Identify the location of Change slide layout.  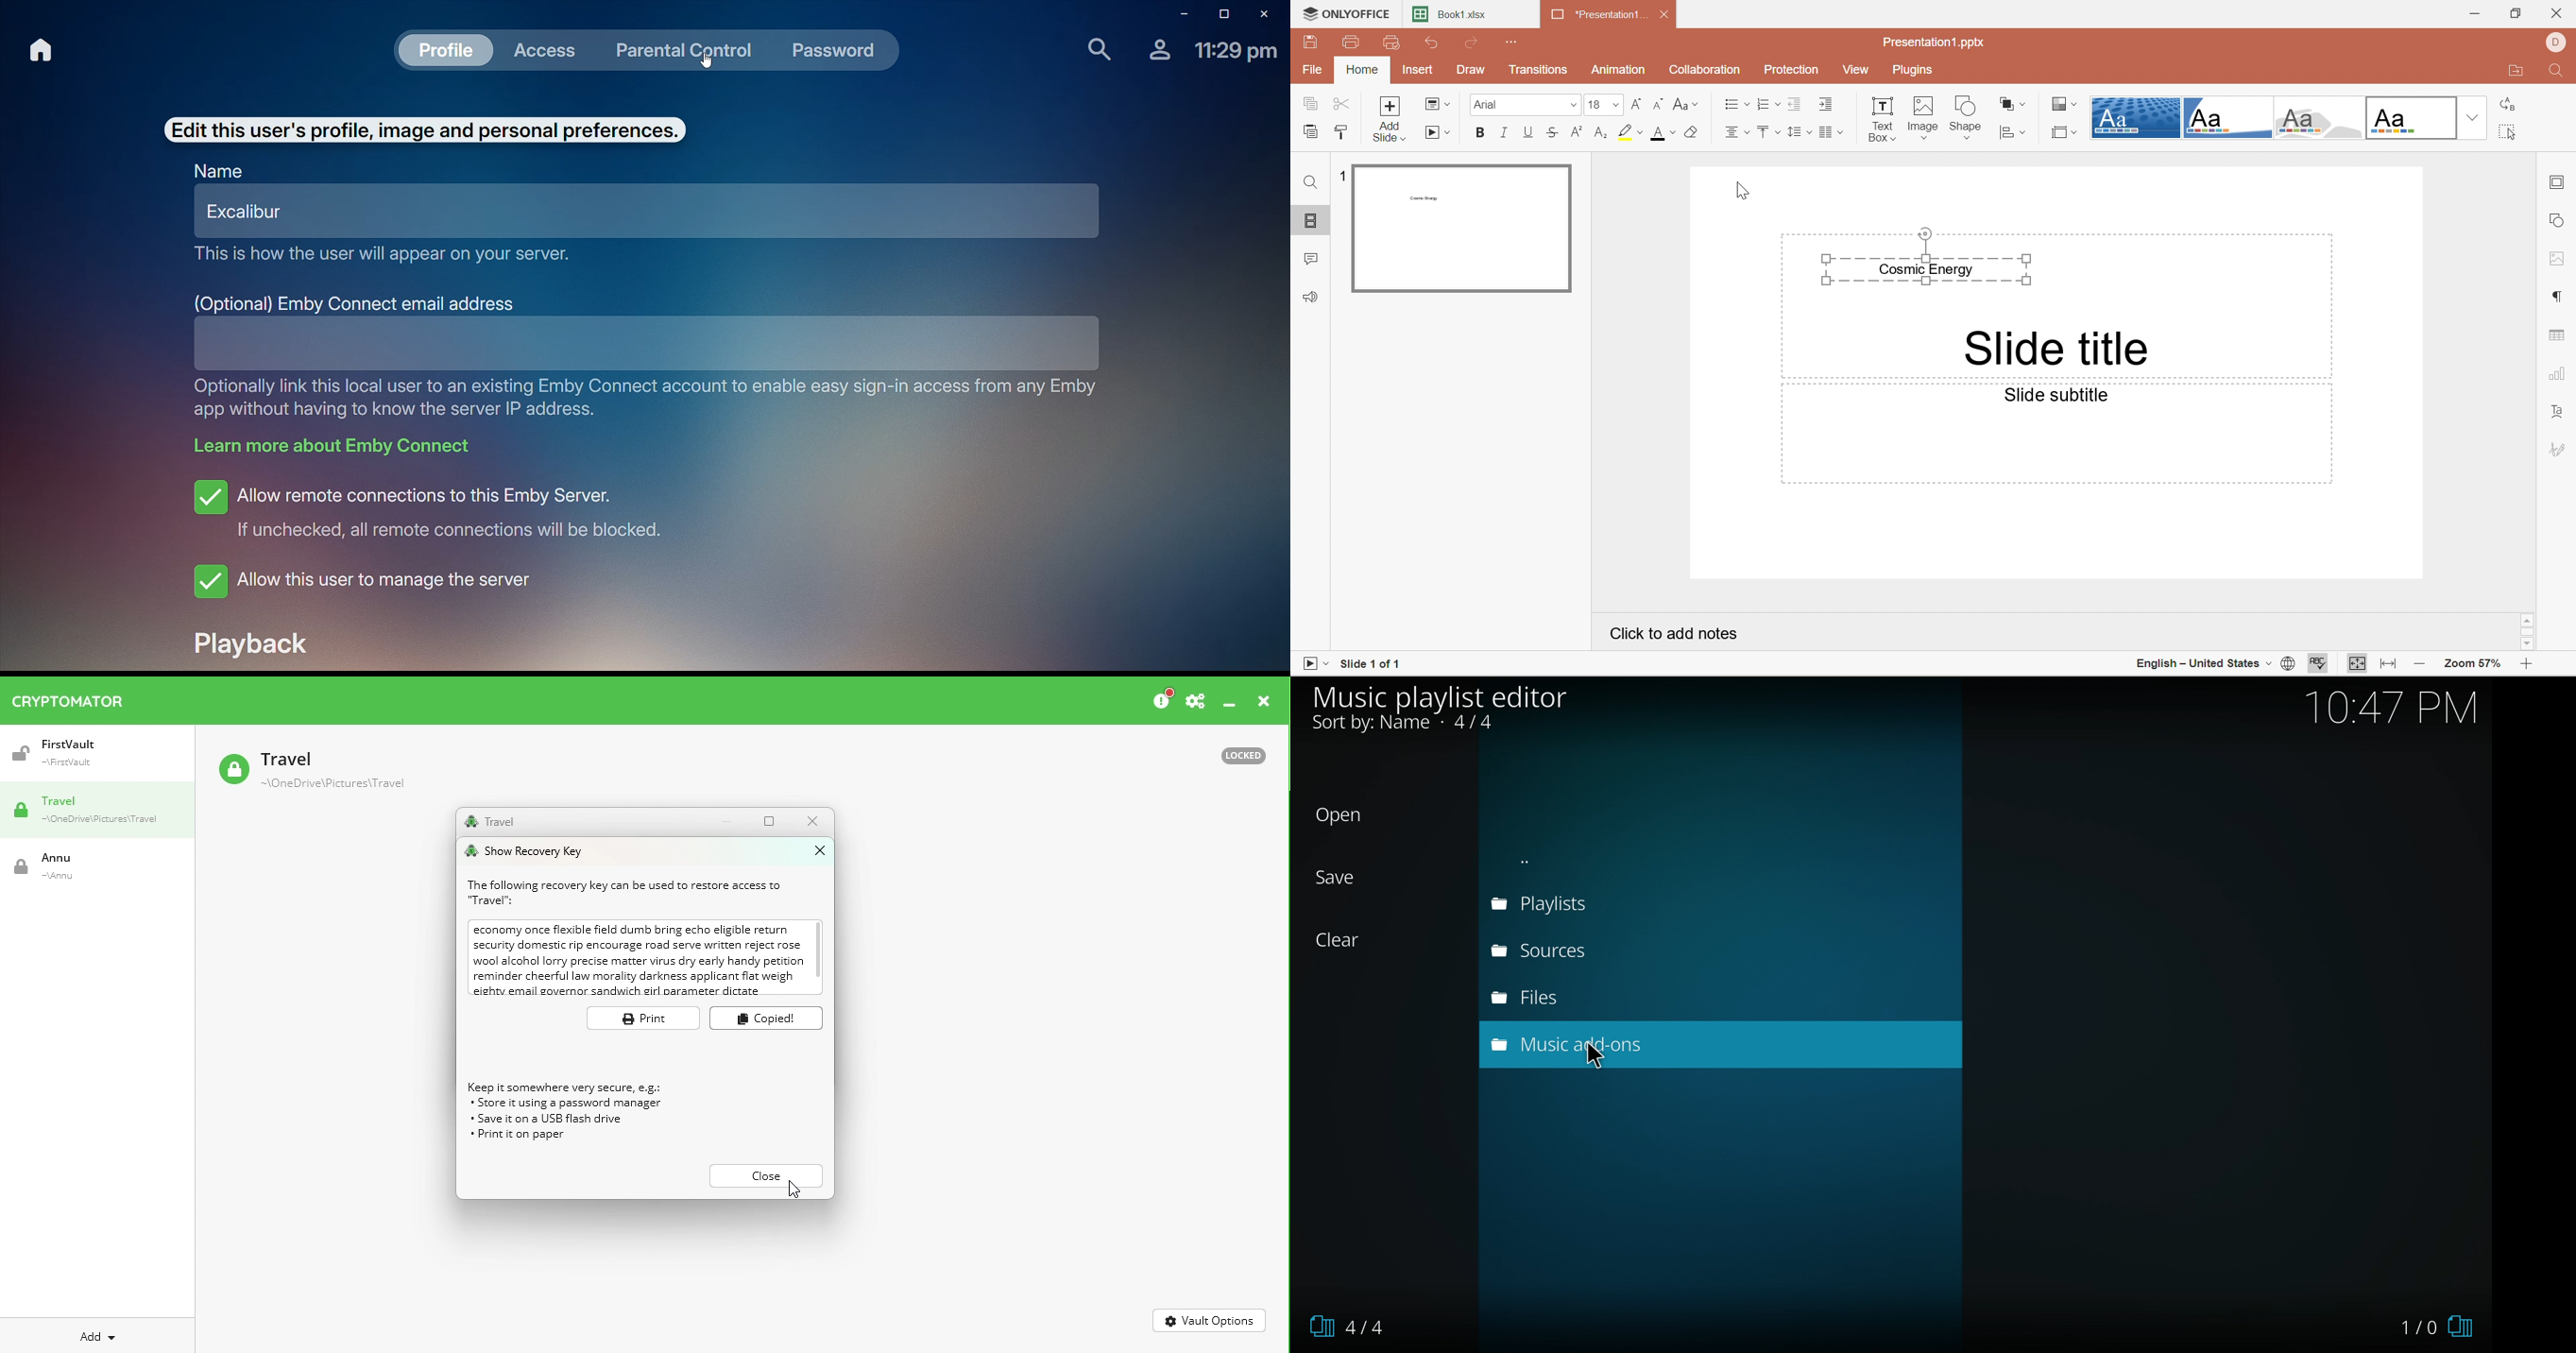
(1437, 103).